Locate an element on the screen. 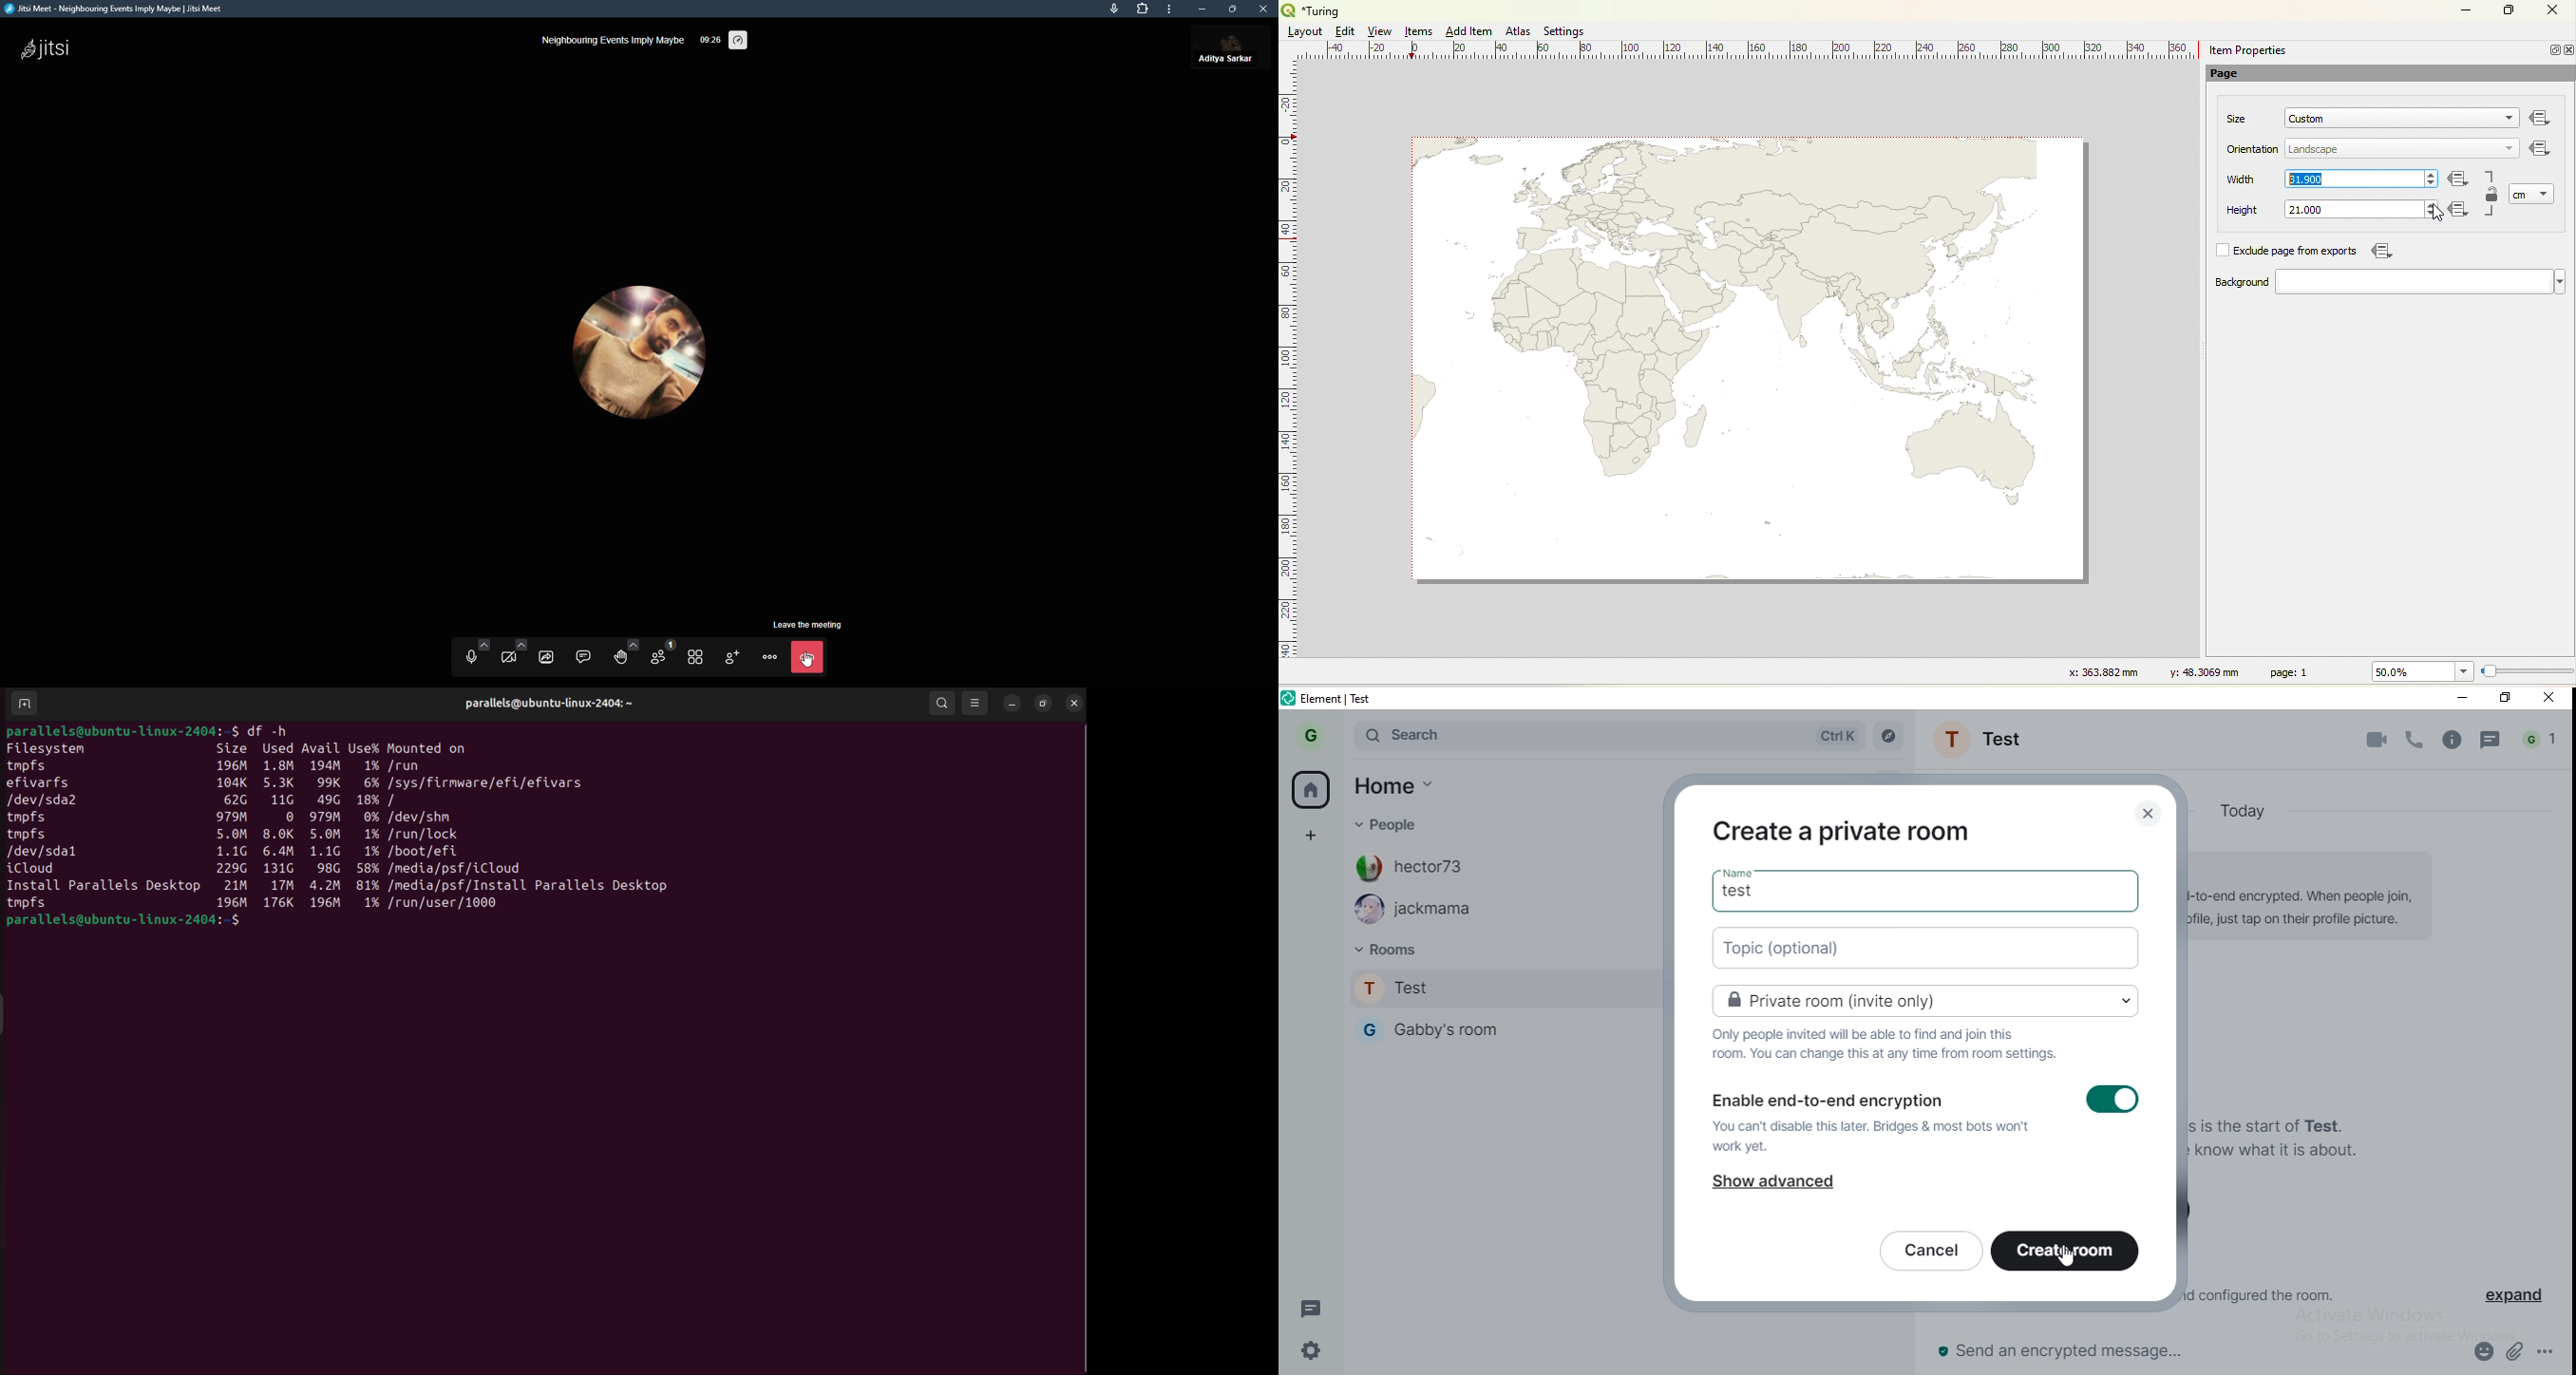 This screenshot has height=1400, width=2576. info is located at coordinates (2452, 740).